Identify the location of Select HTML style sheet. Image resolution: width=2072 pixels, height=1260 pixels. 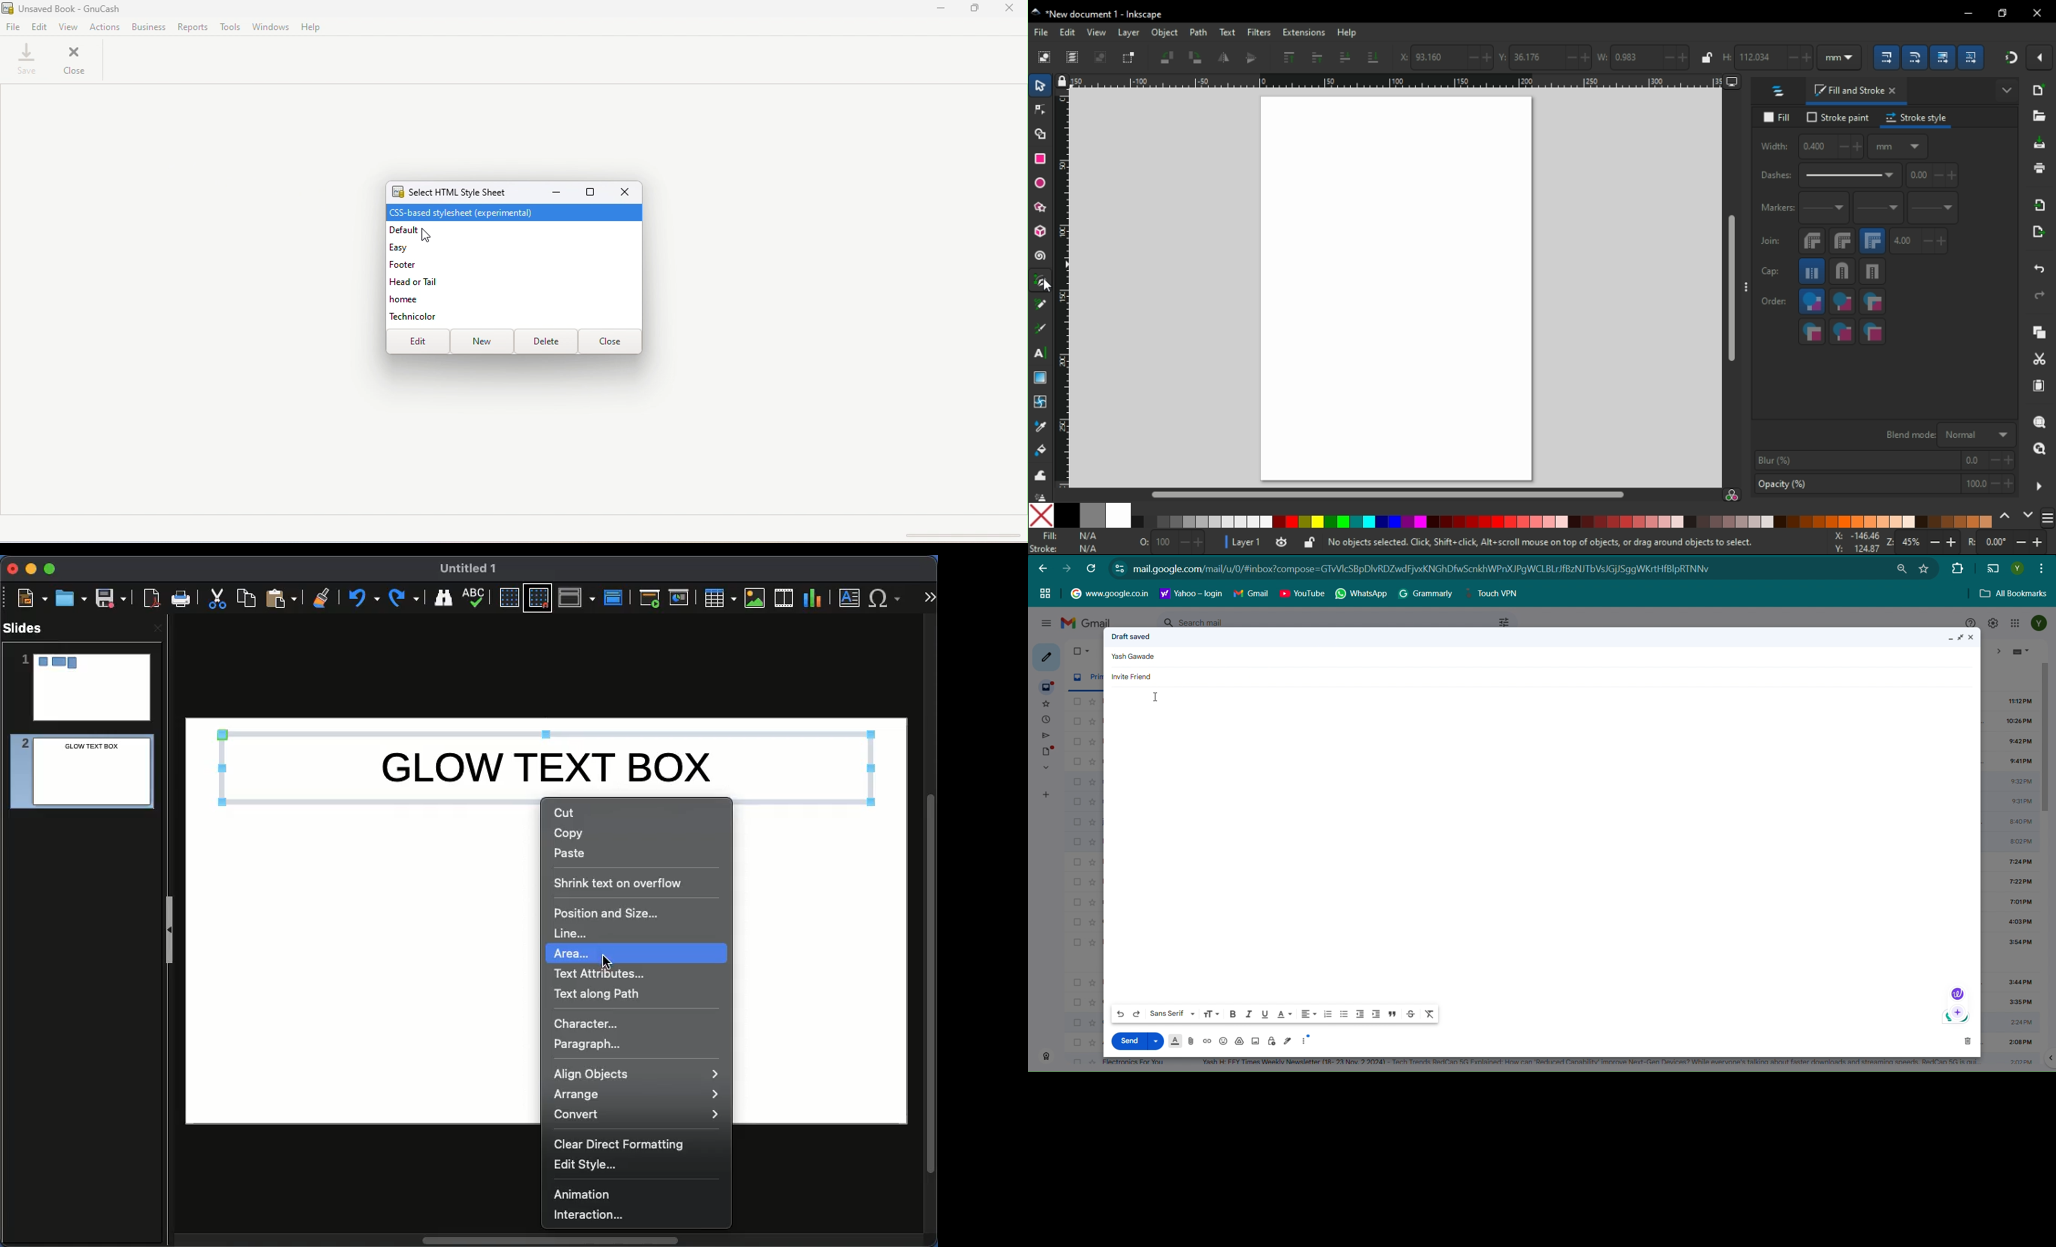
(453, 193).